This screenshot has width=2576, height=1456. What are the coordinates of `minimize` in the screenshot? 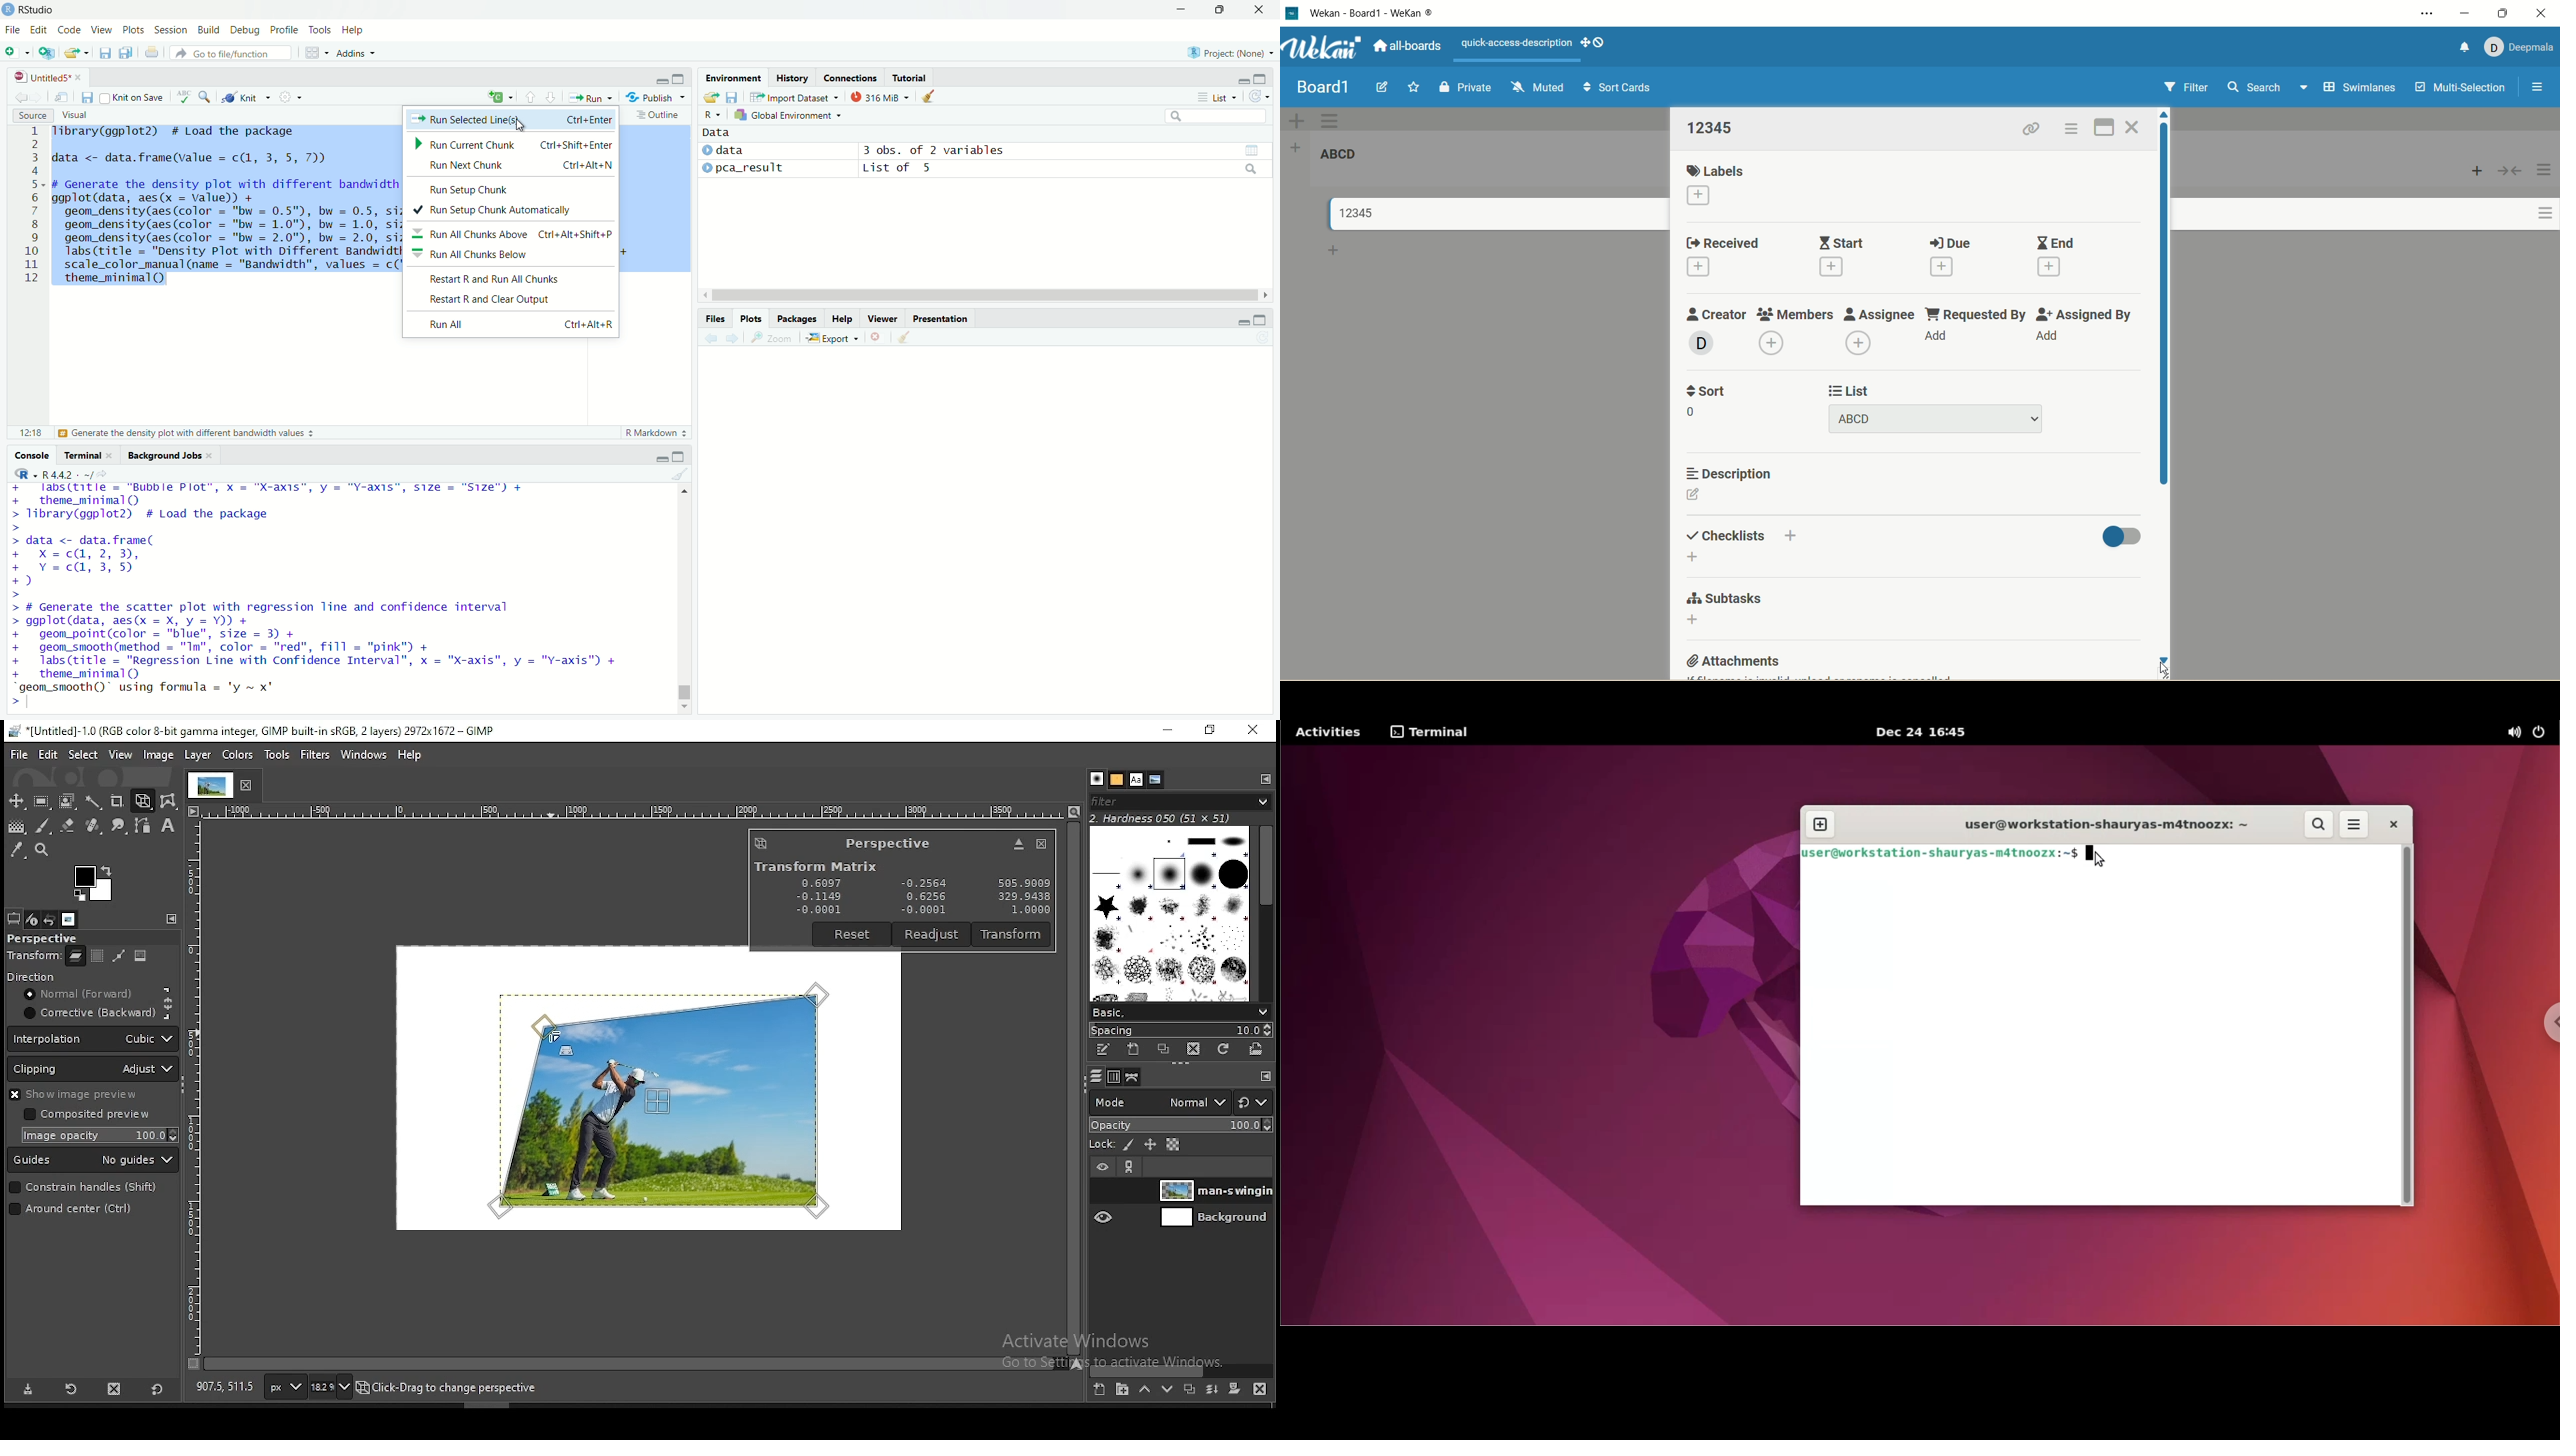 It's located at (1242, 81).